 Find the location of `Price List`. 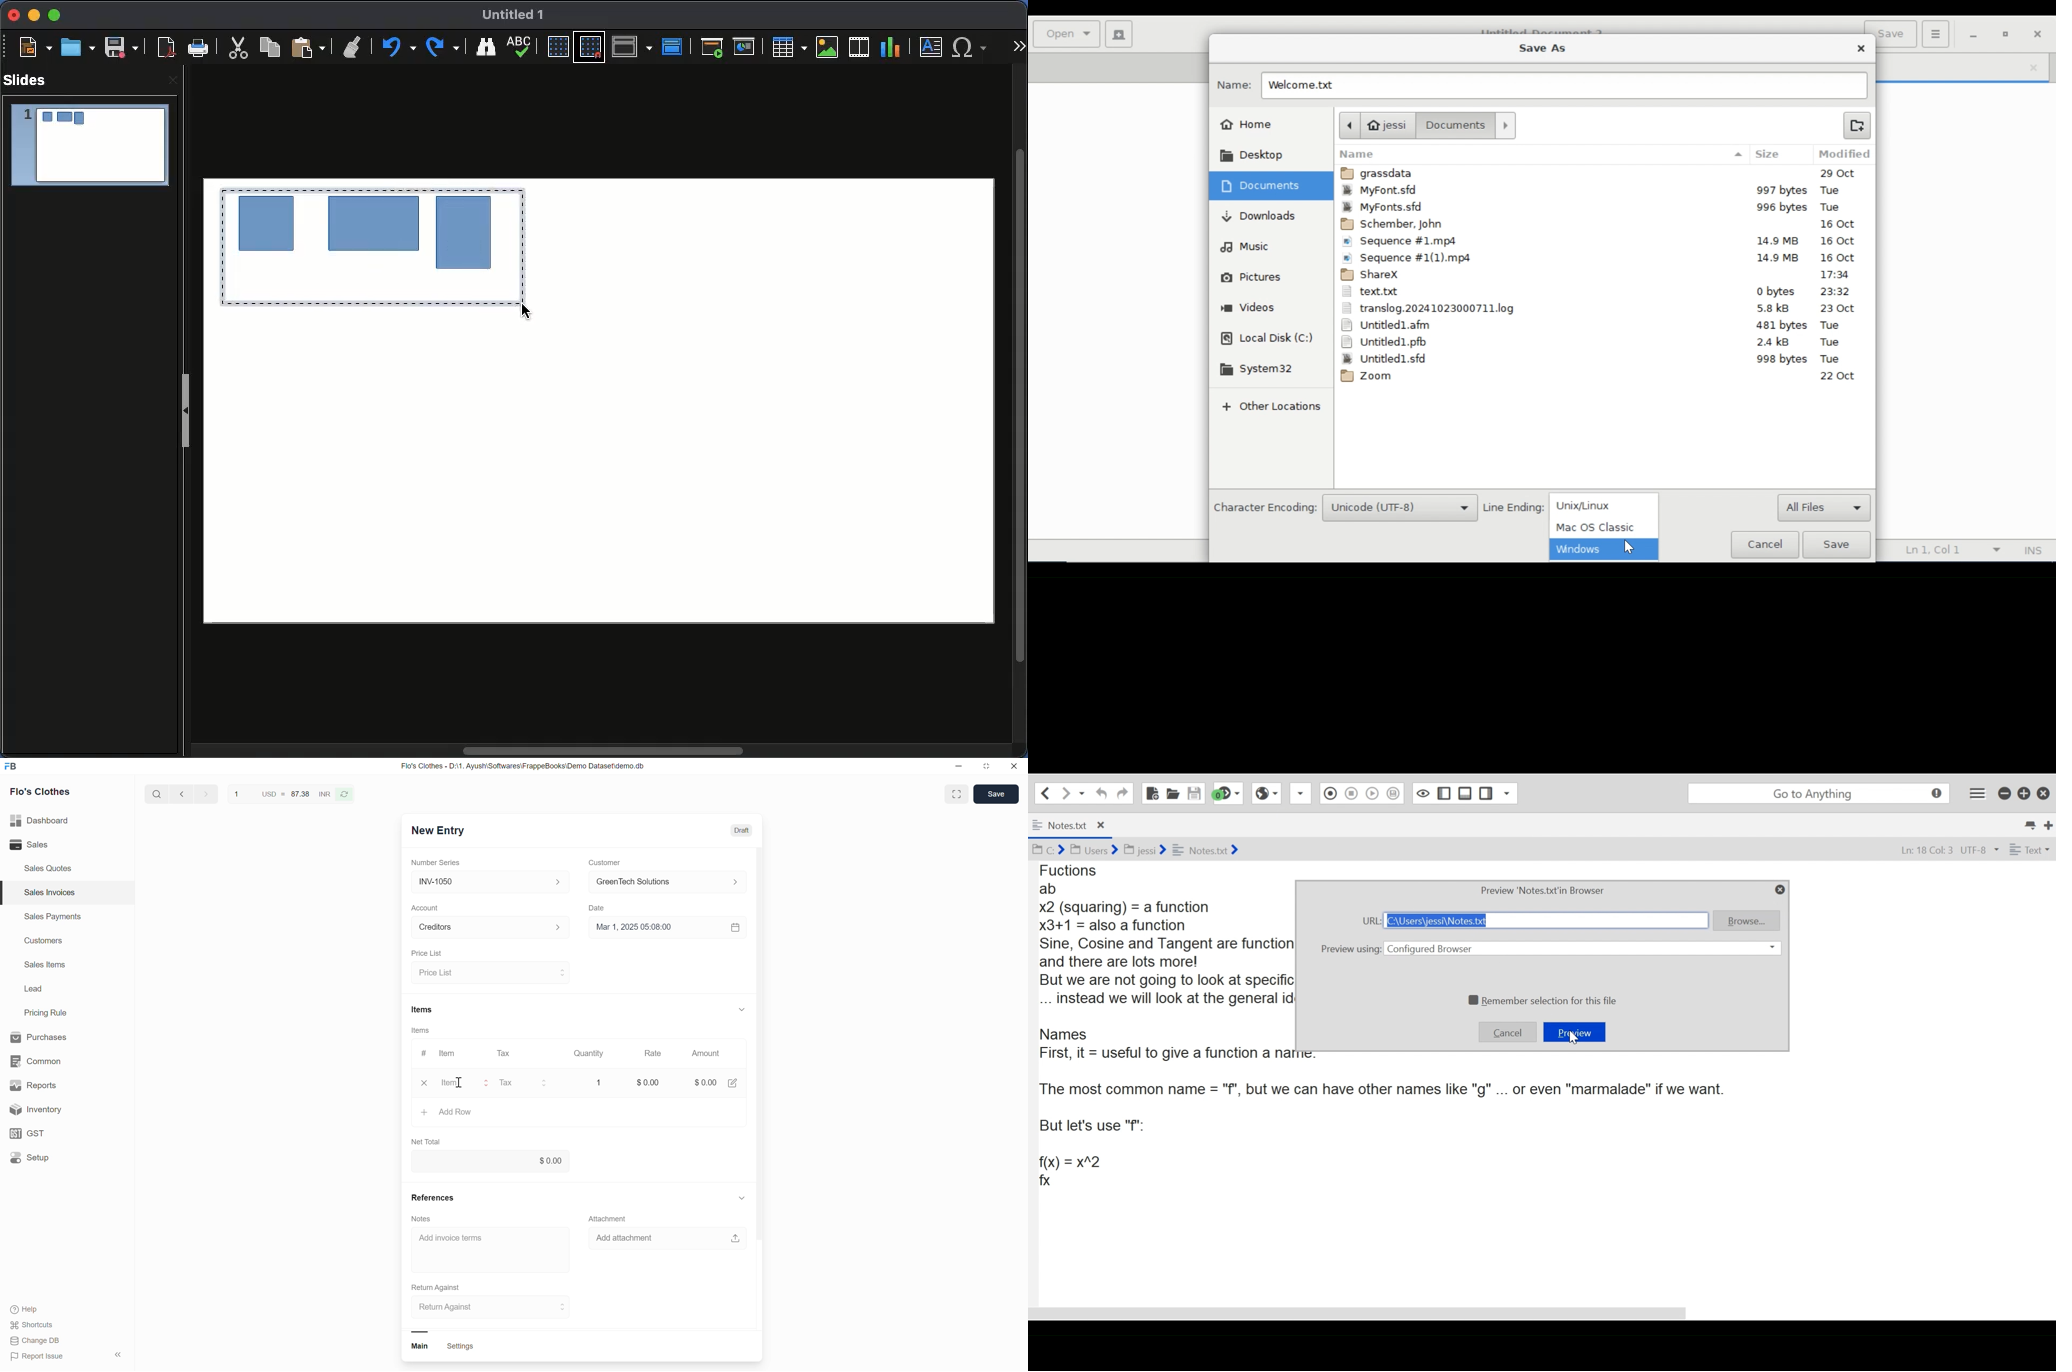

Price List is located at coordinates (425, 954).